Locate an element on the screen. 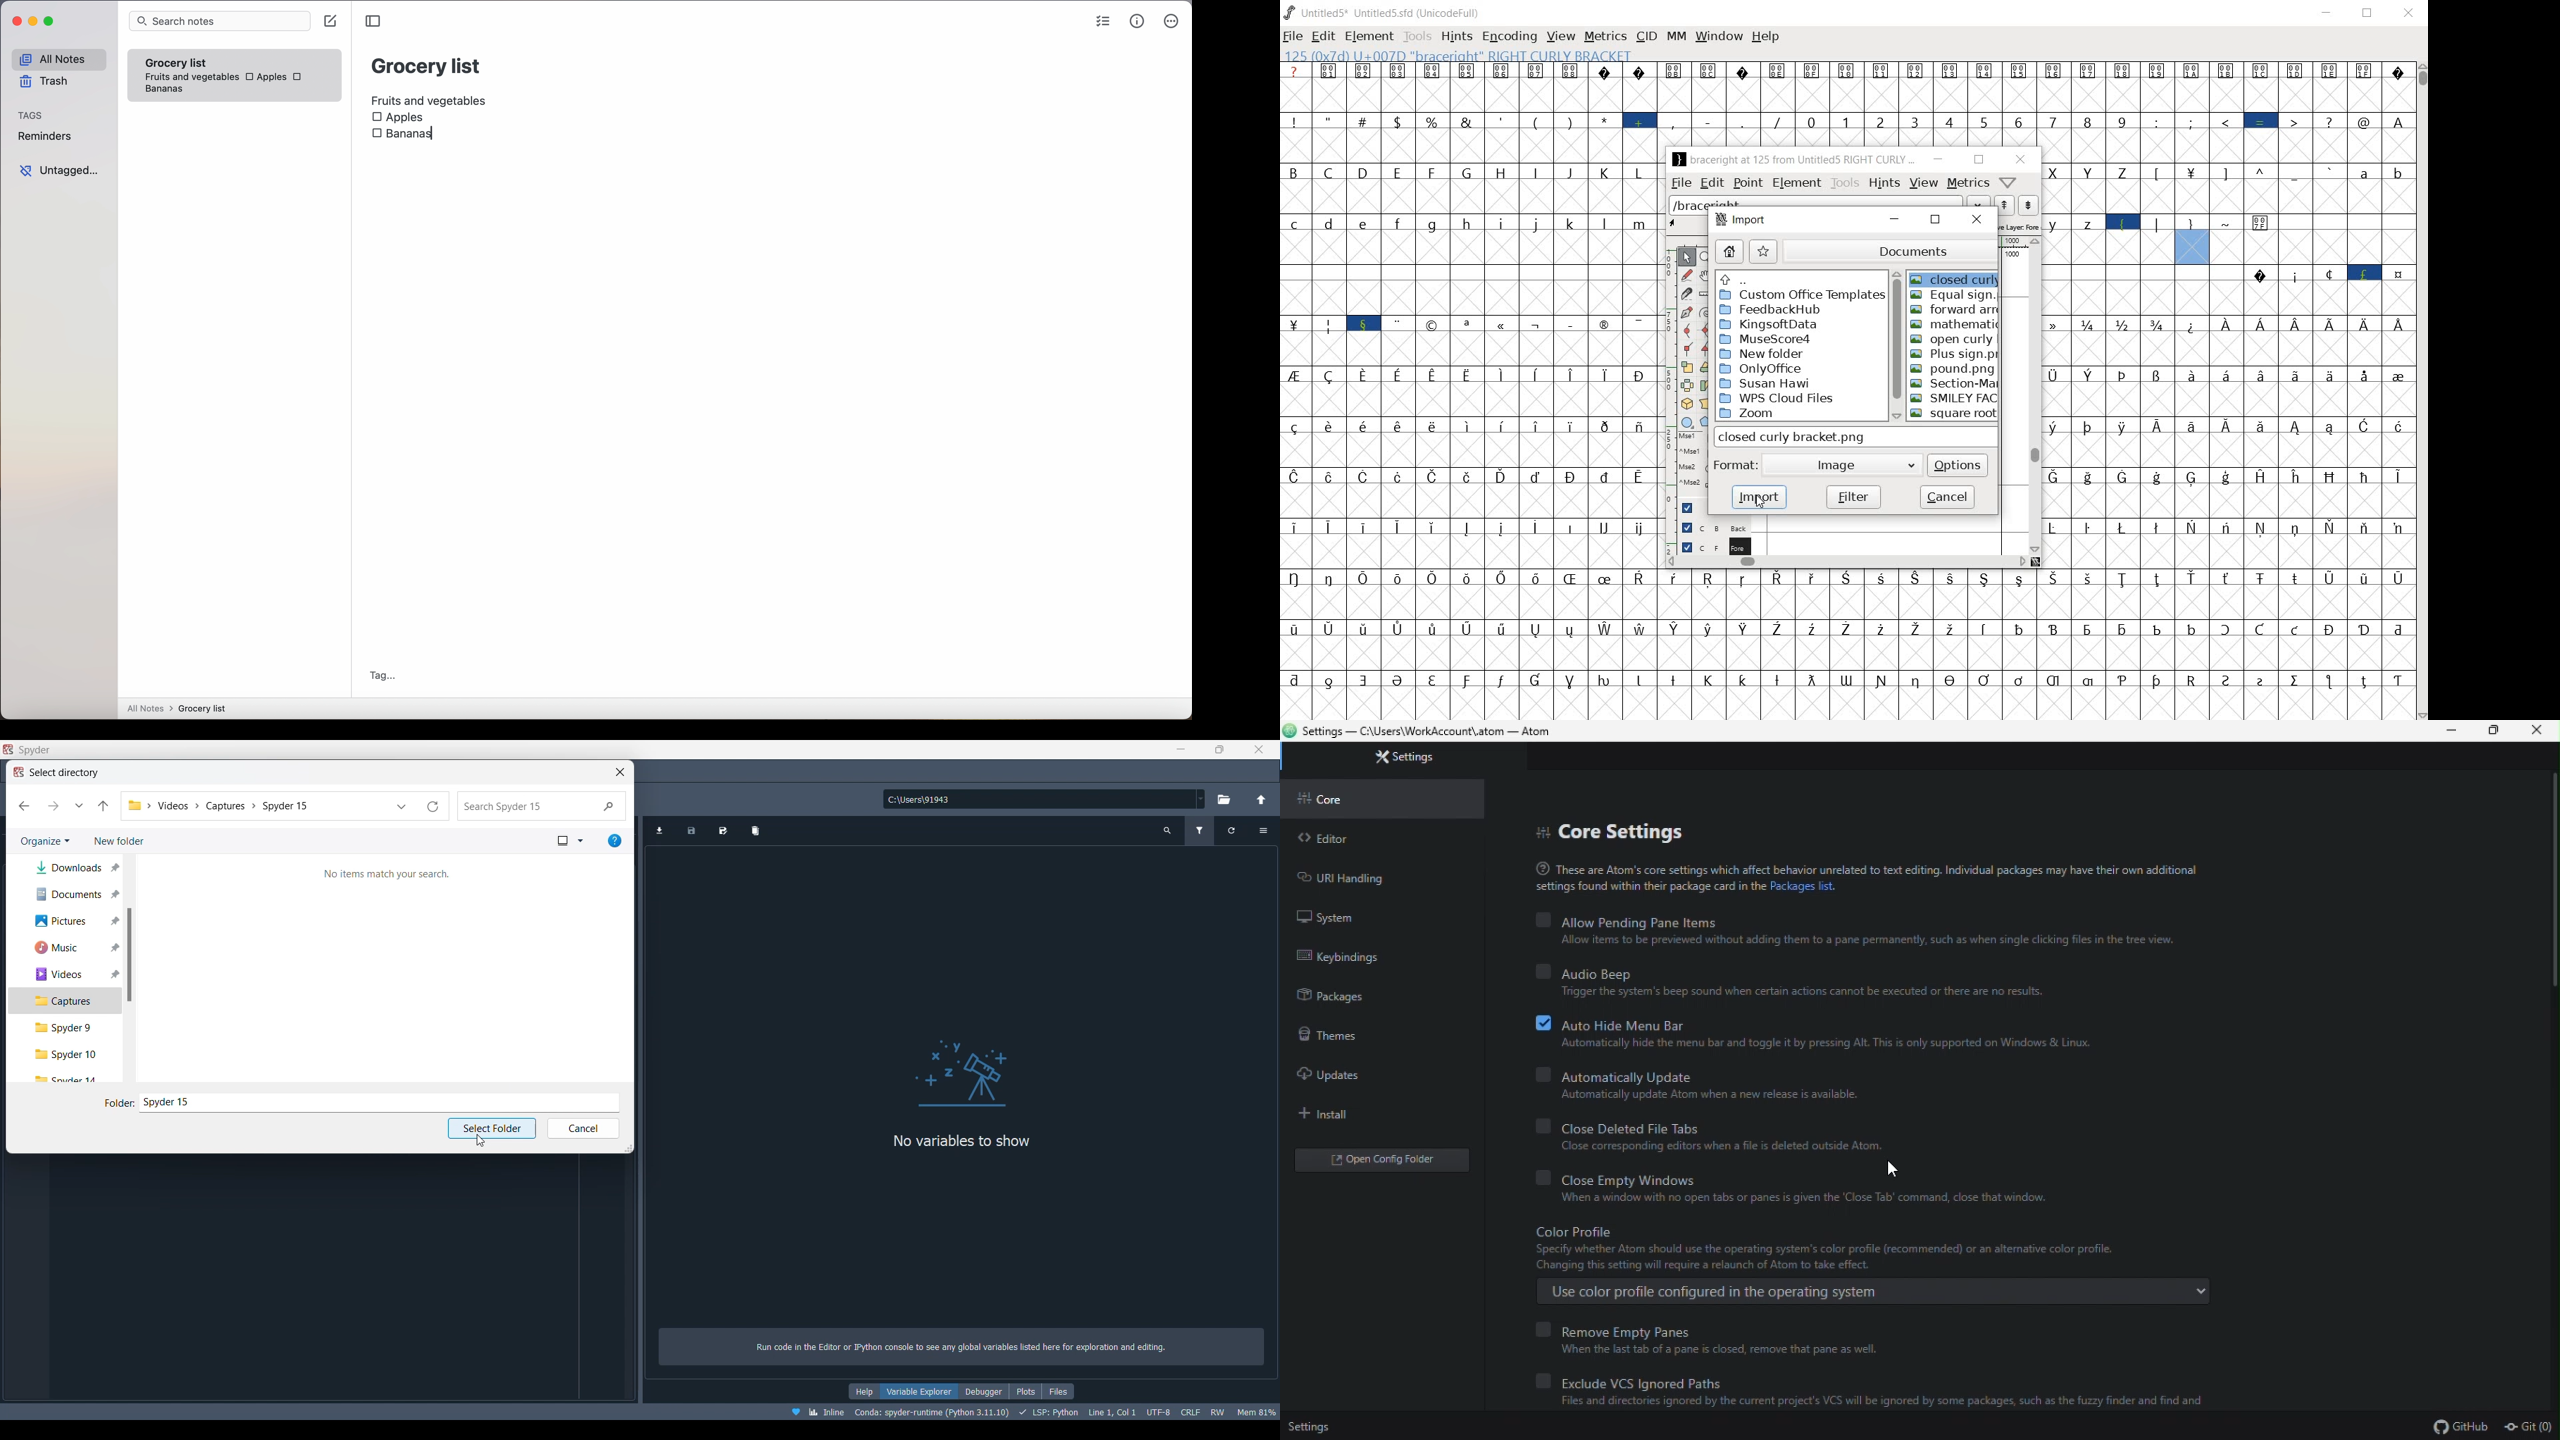 The height and width of the screenshot is (1456, 2576). scrollbar is located at coordinates (1896, 347).